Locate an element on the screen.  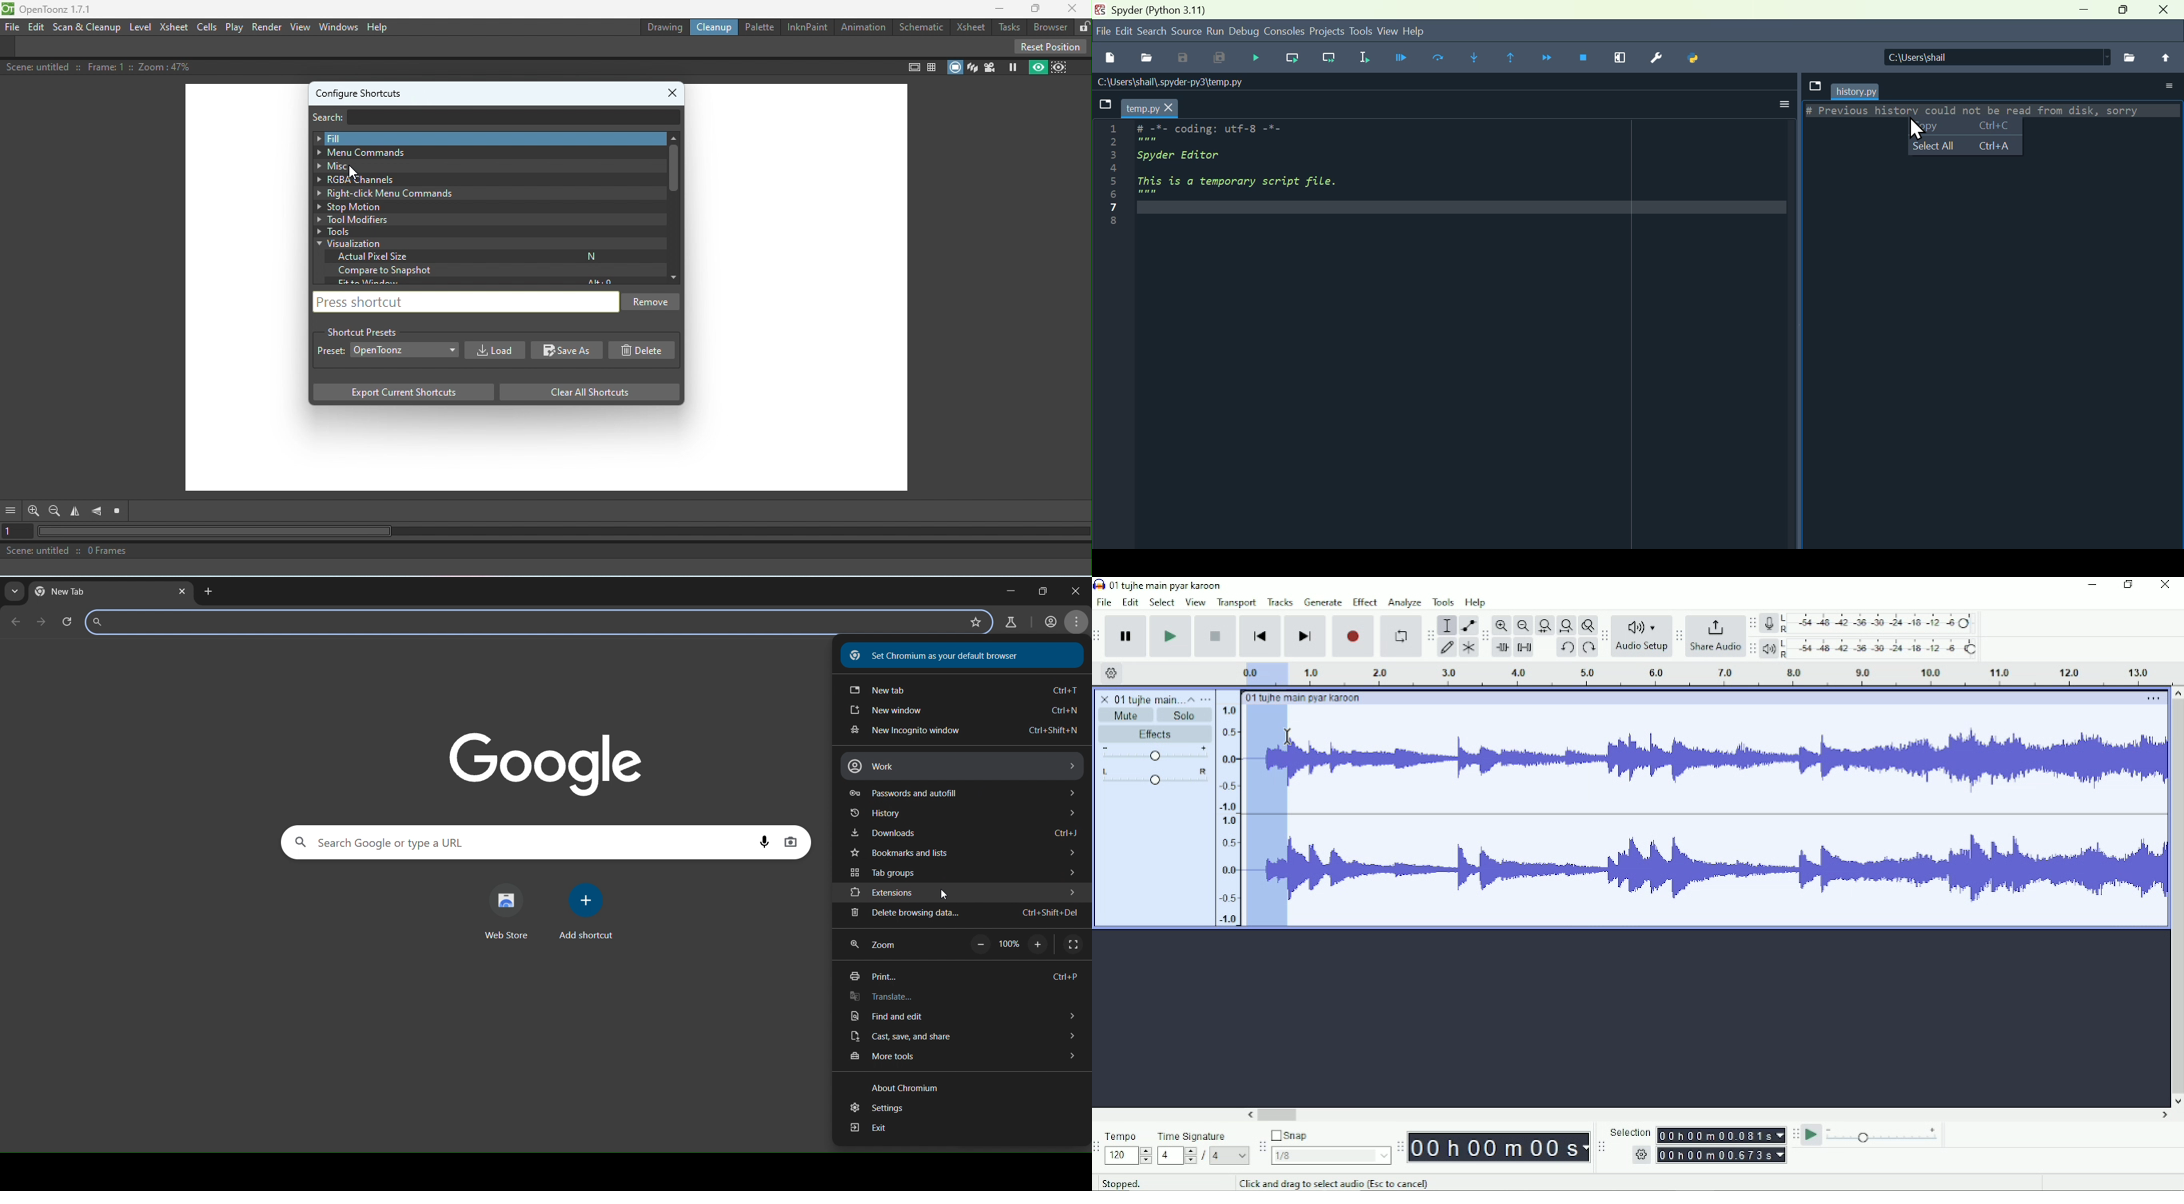
Debug file is located at coordinates (1405, 57).